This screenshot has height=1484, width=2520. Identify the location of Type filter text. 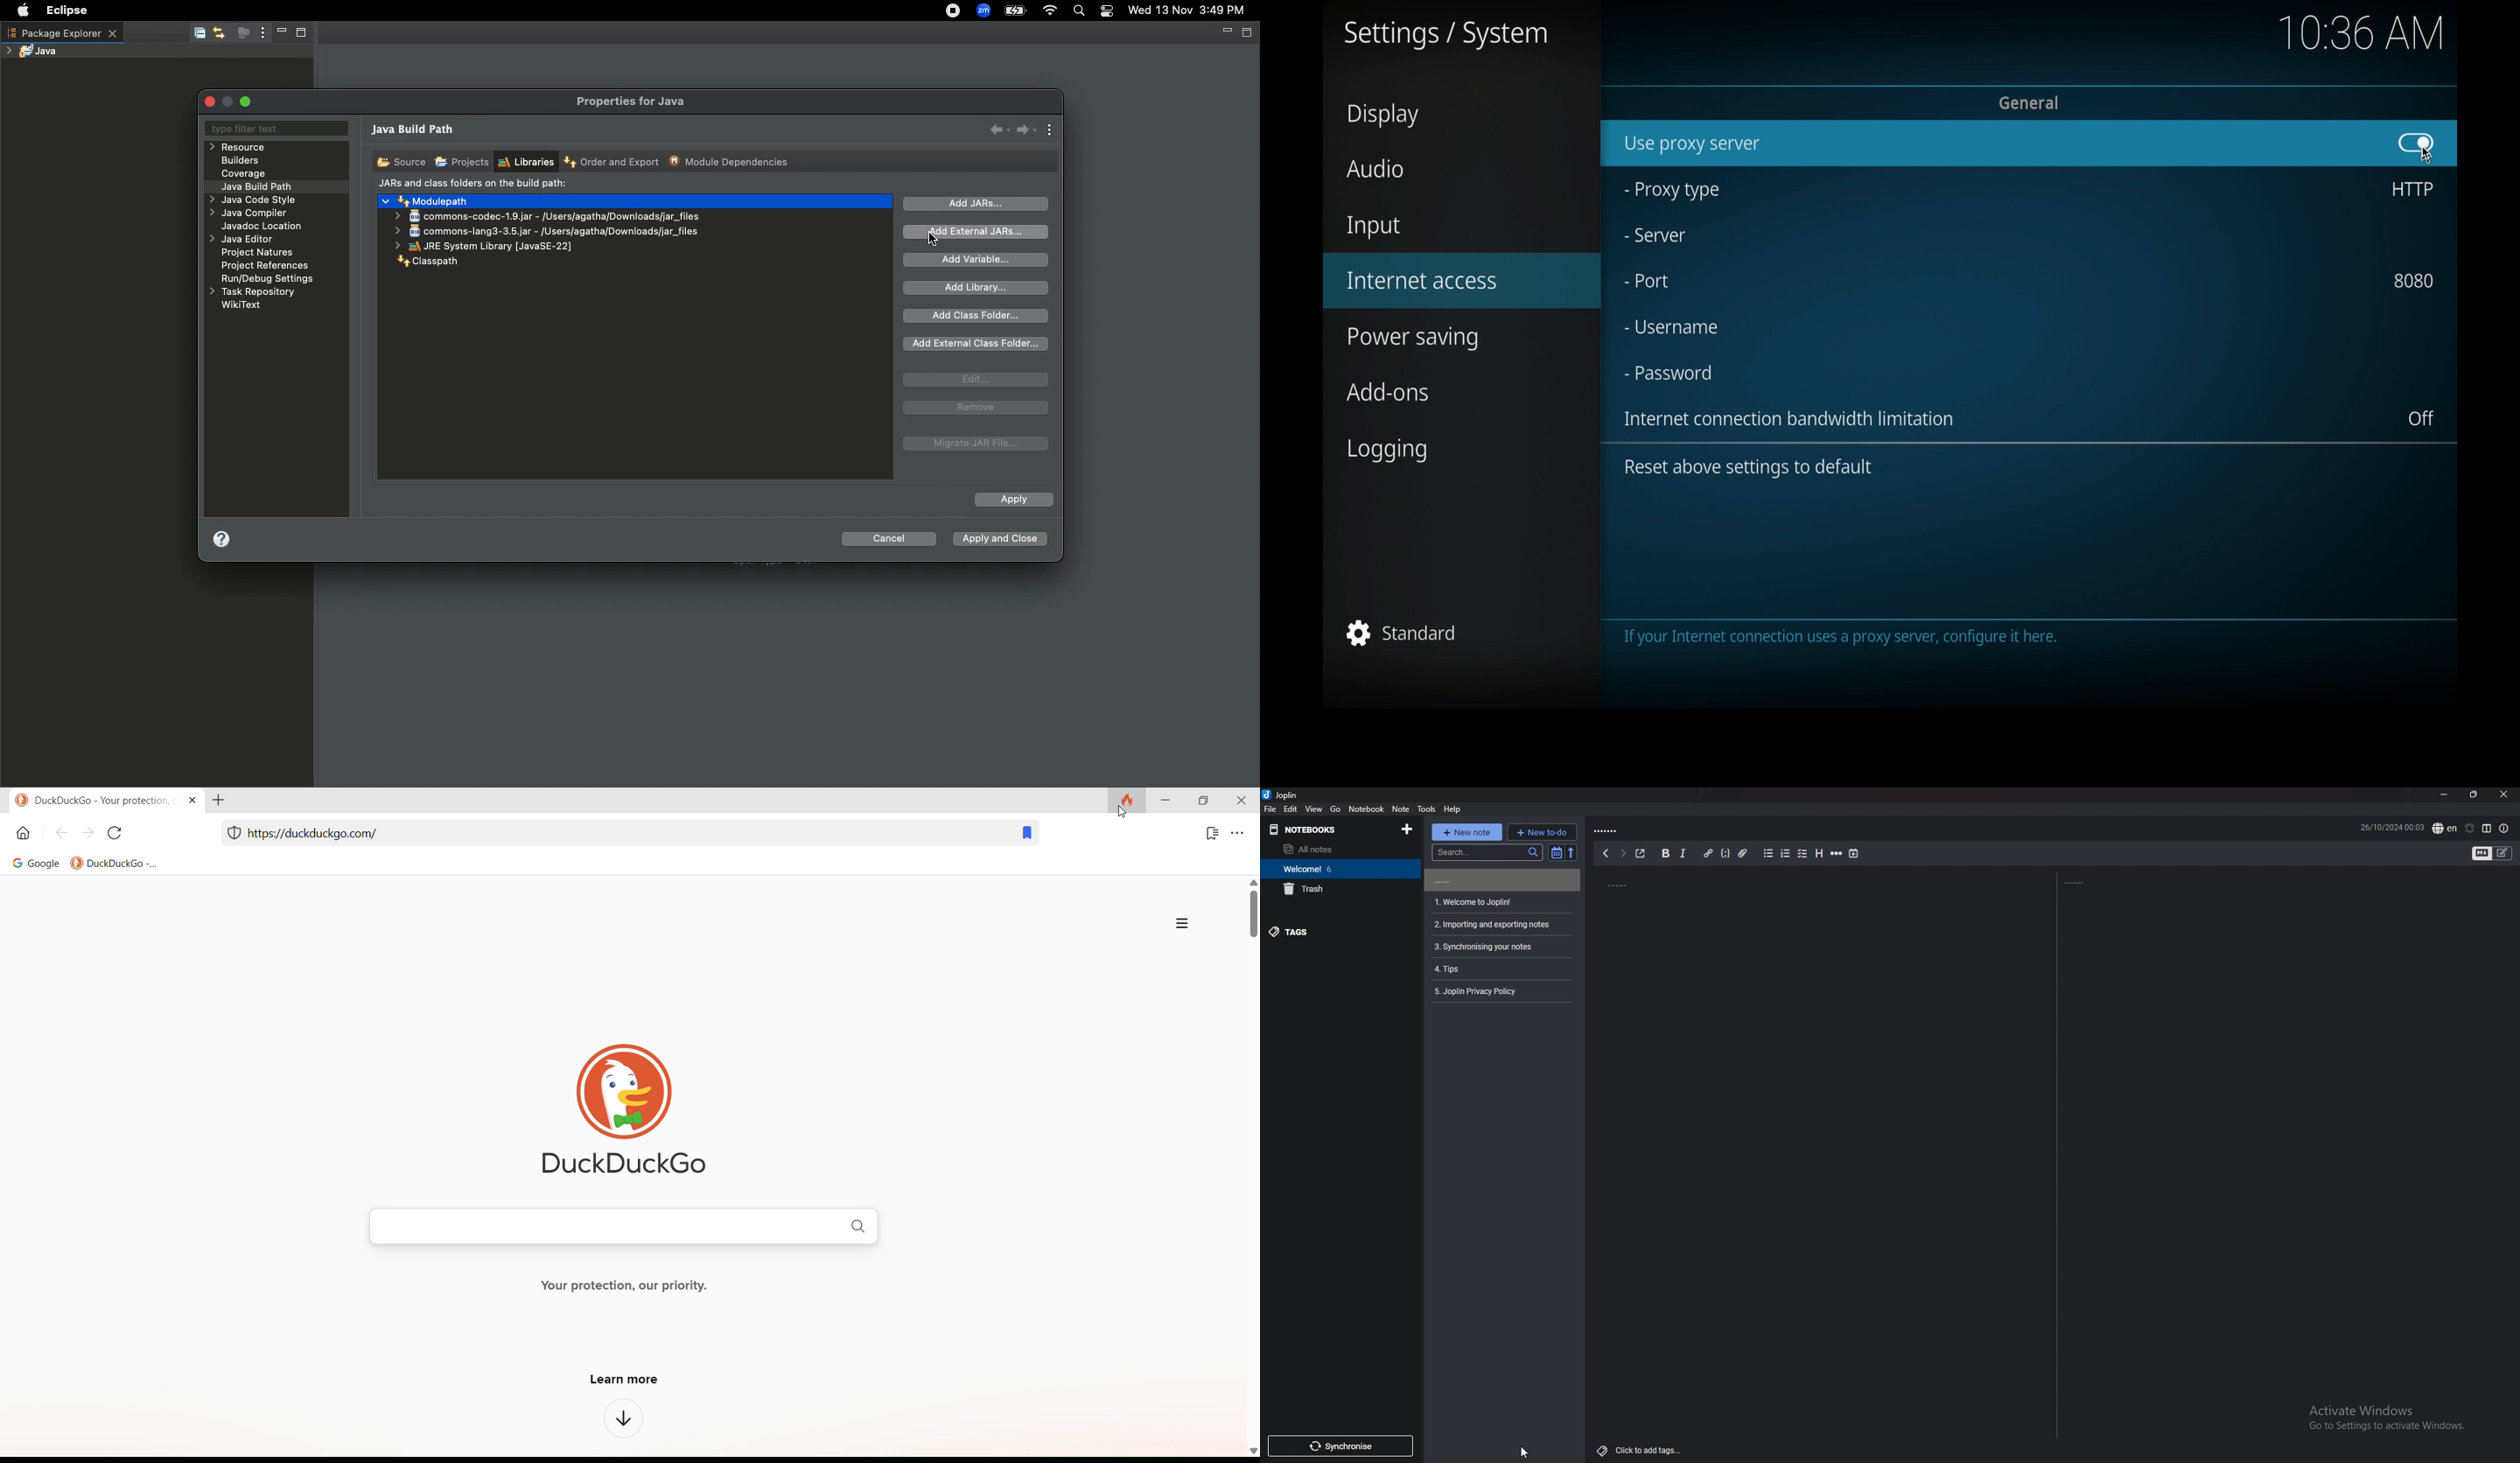
(275, 130).